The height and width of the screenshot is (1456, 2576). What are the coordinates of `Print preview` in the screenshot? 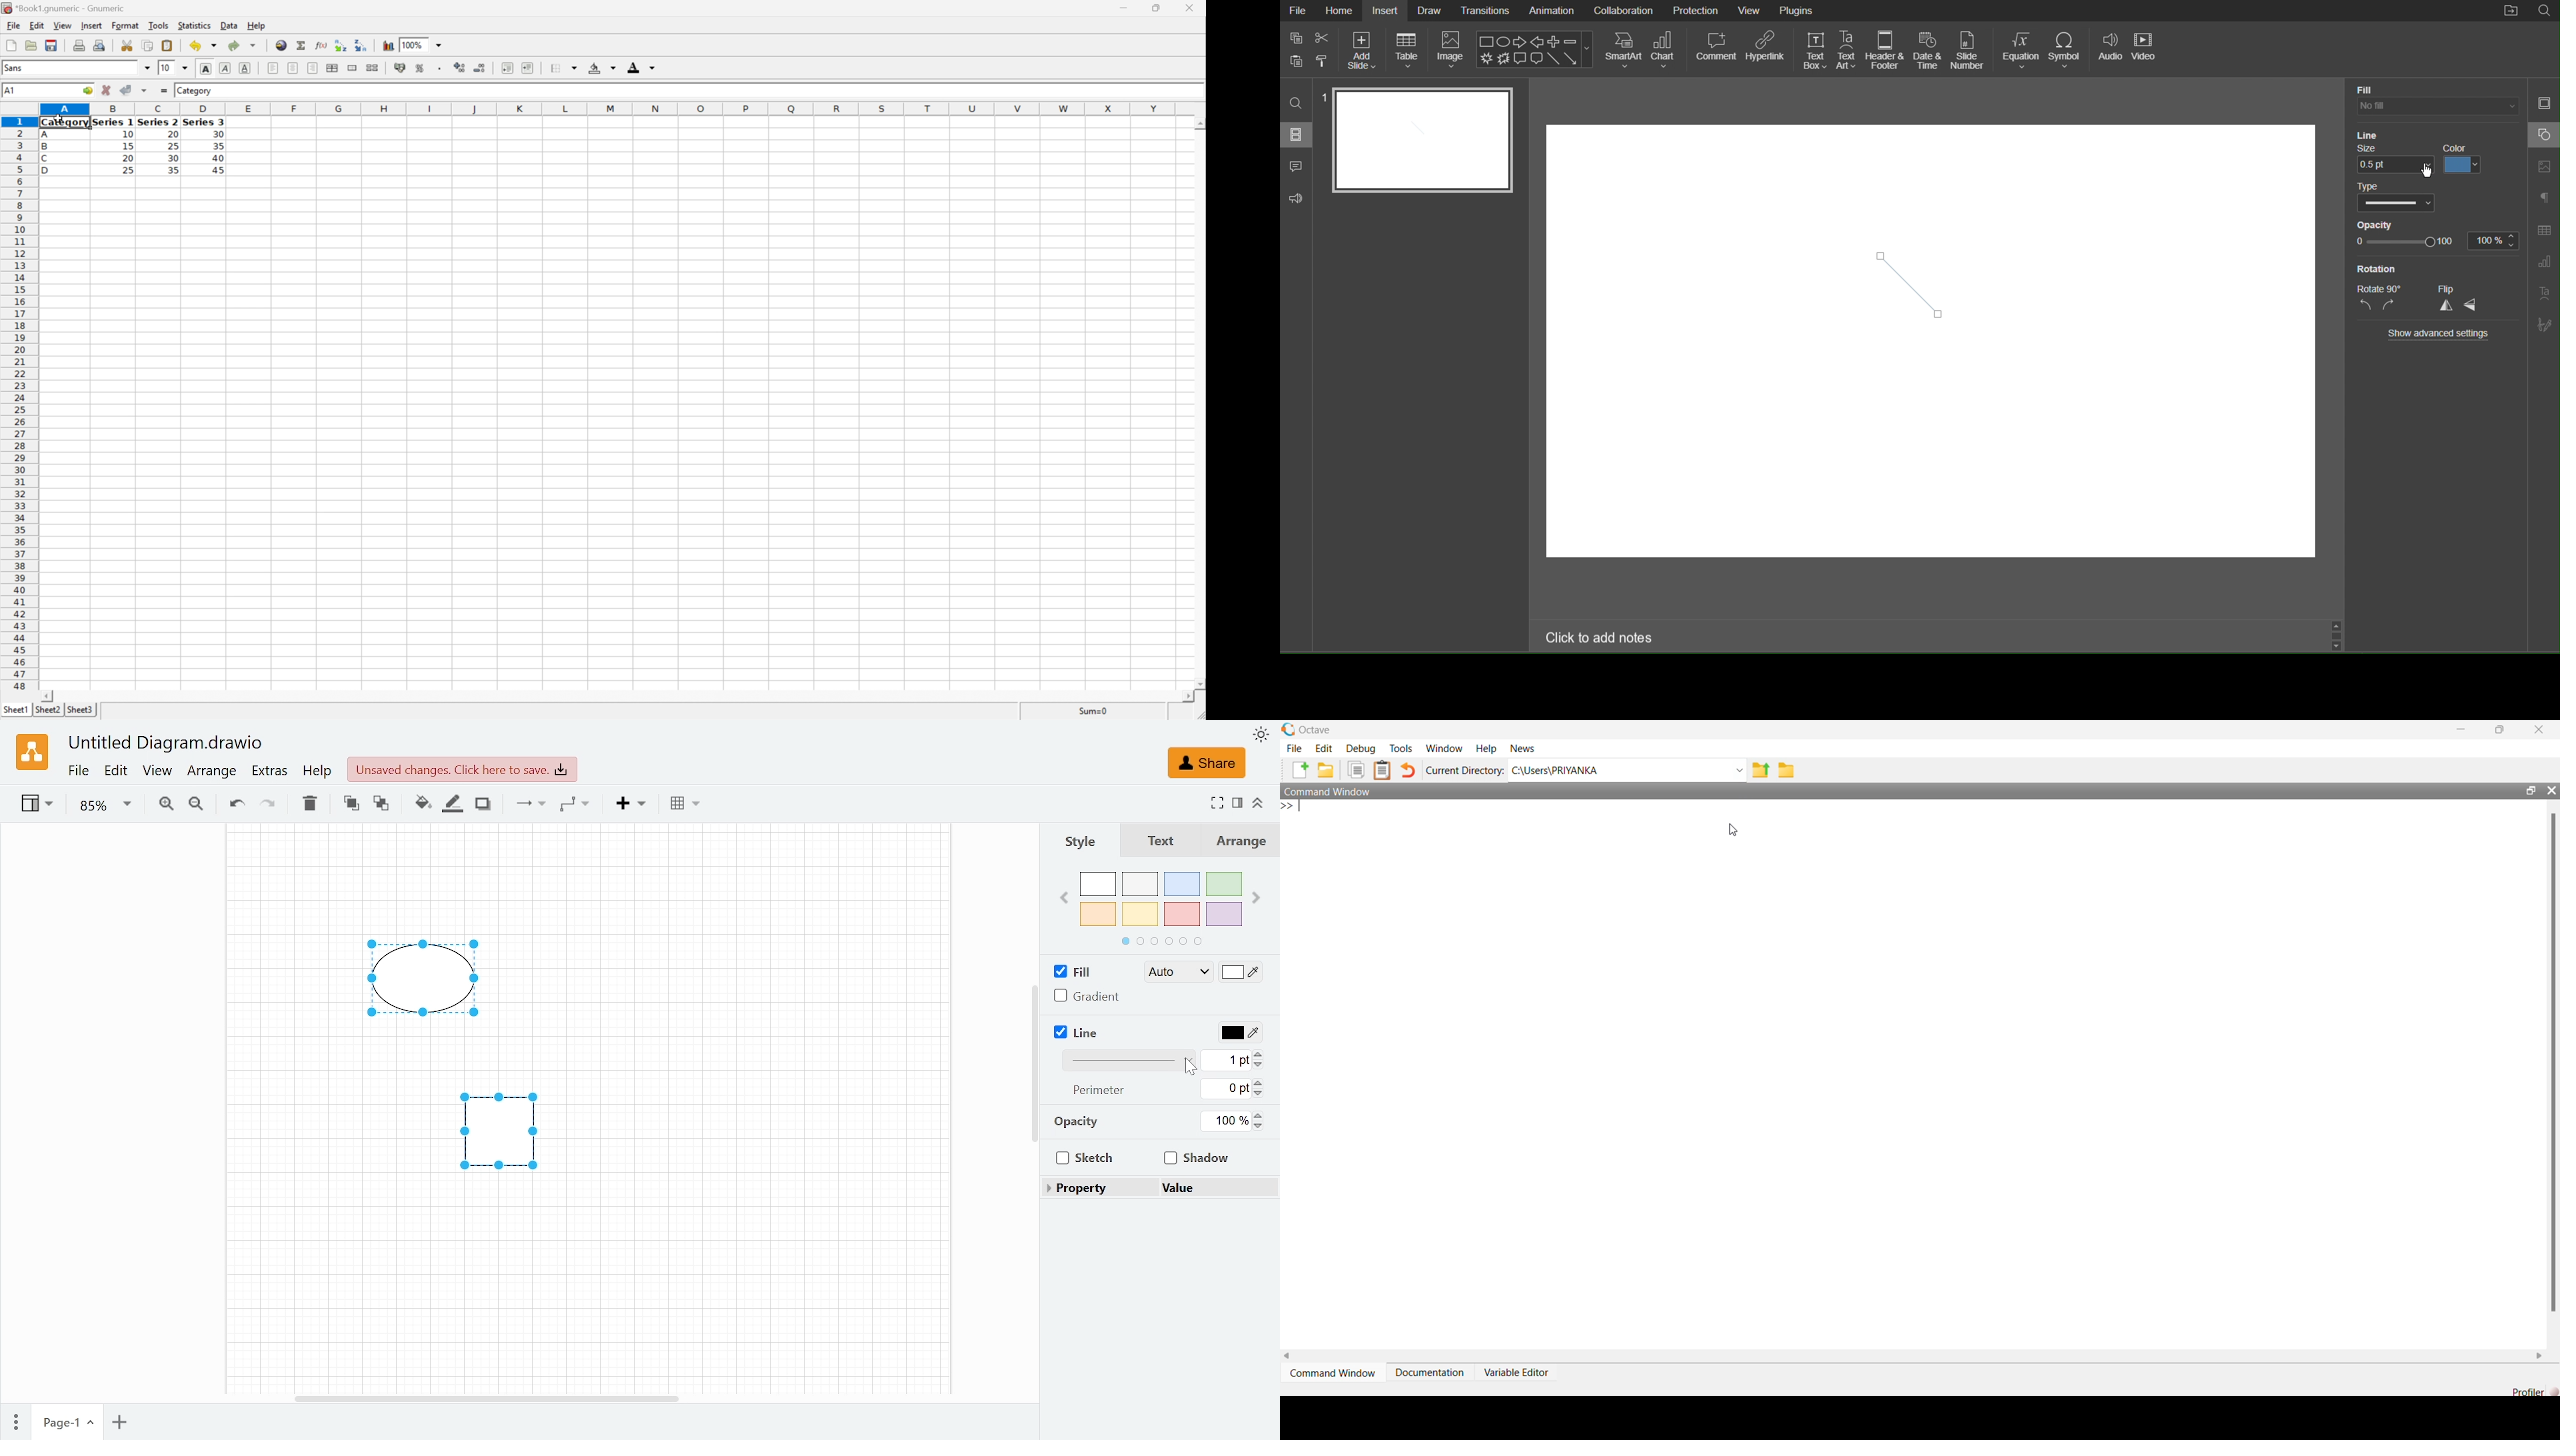 It's located at (100, 46).